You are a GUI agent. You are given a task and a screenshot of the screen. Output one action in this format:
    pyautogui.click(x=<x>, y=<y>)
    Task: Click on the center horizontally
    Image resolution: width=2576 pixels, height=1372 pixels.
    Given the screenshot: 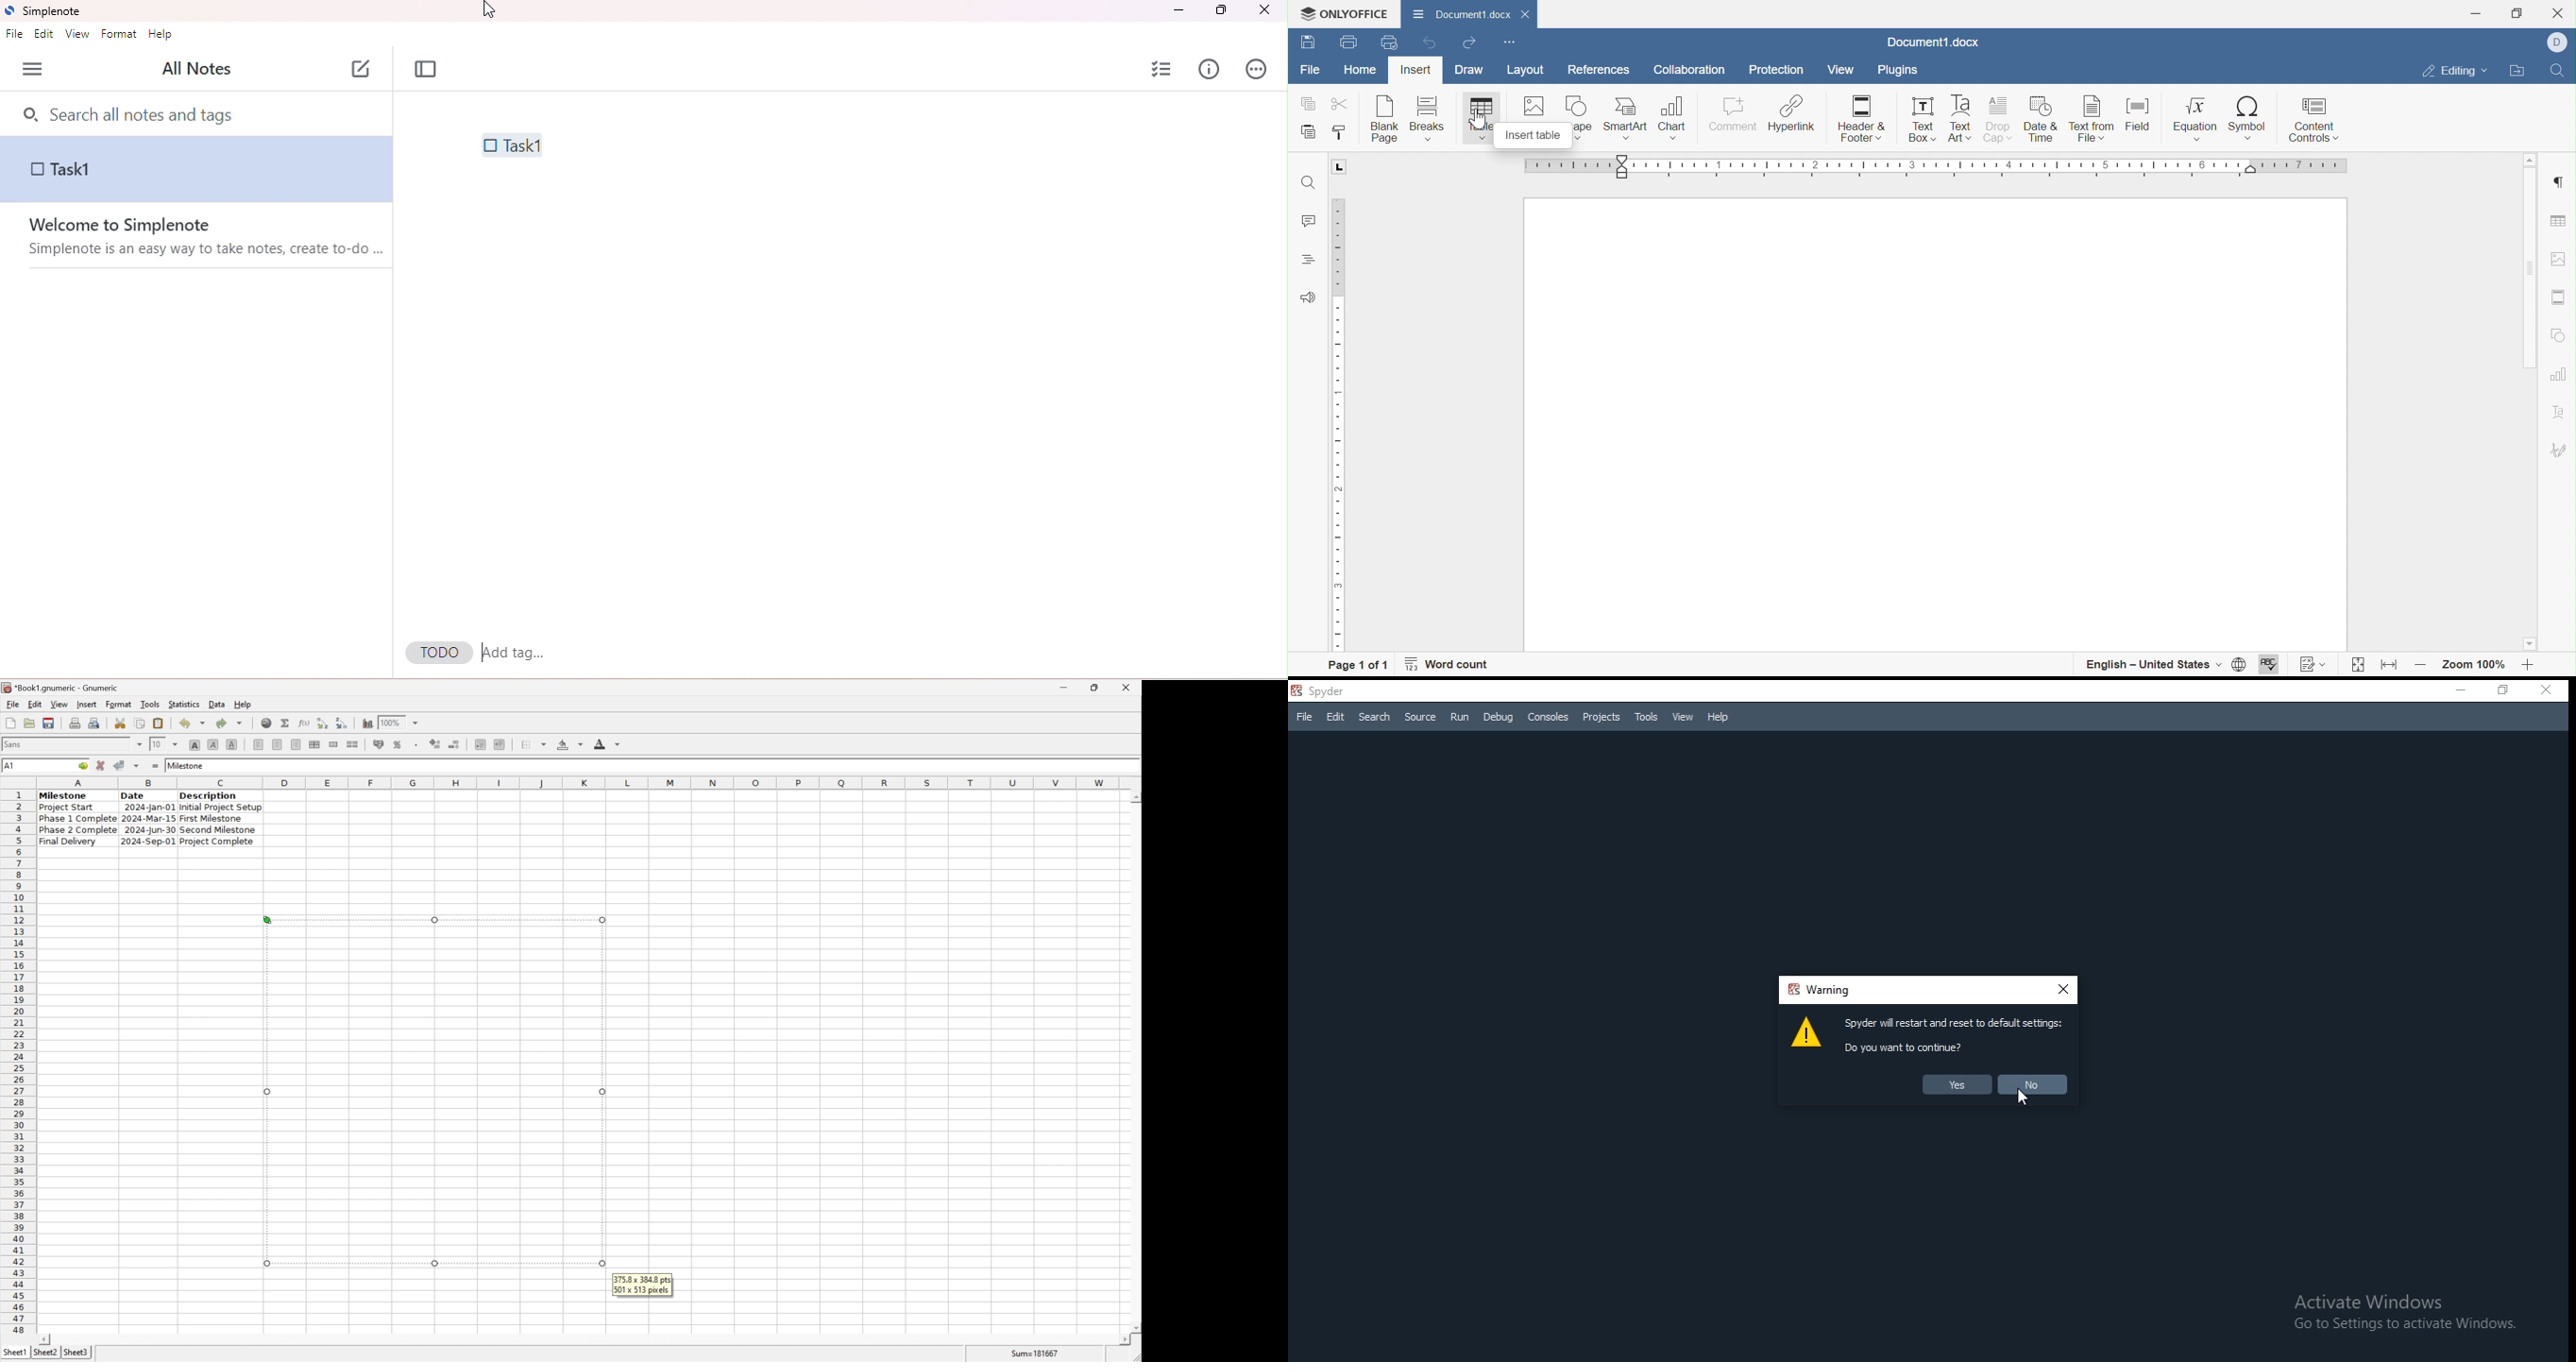 What is the action you would take?
    pyautogui.click(x=276, y=745)
    